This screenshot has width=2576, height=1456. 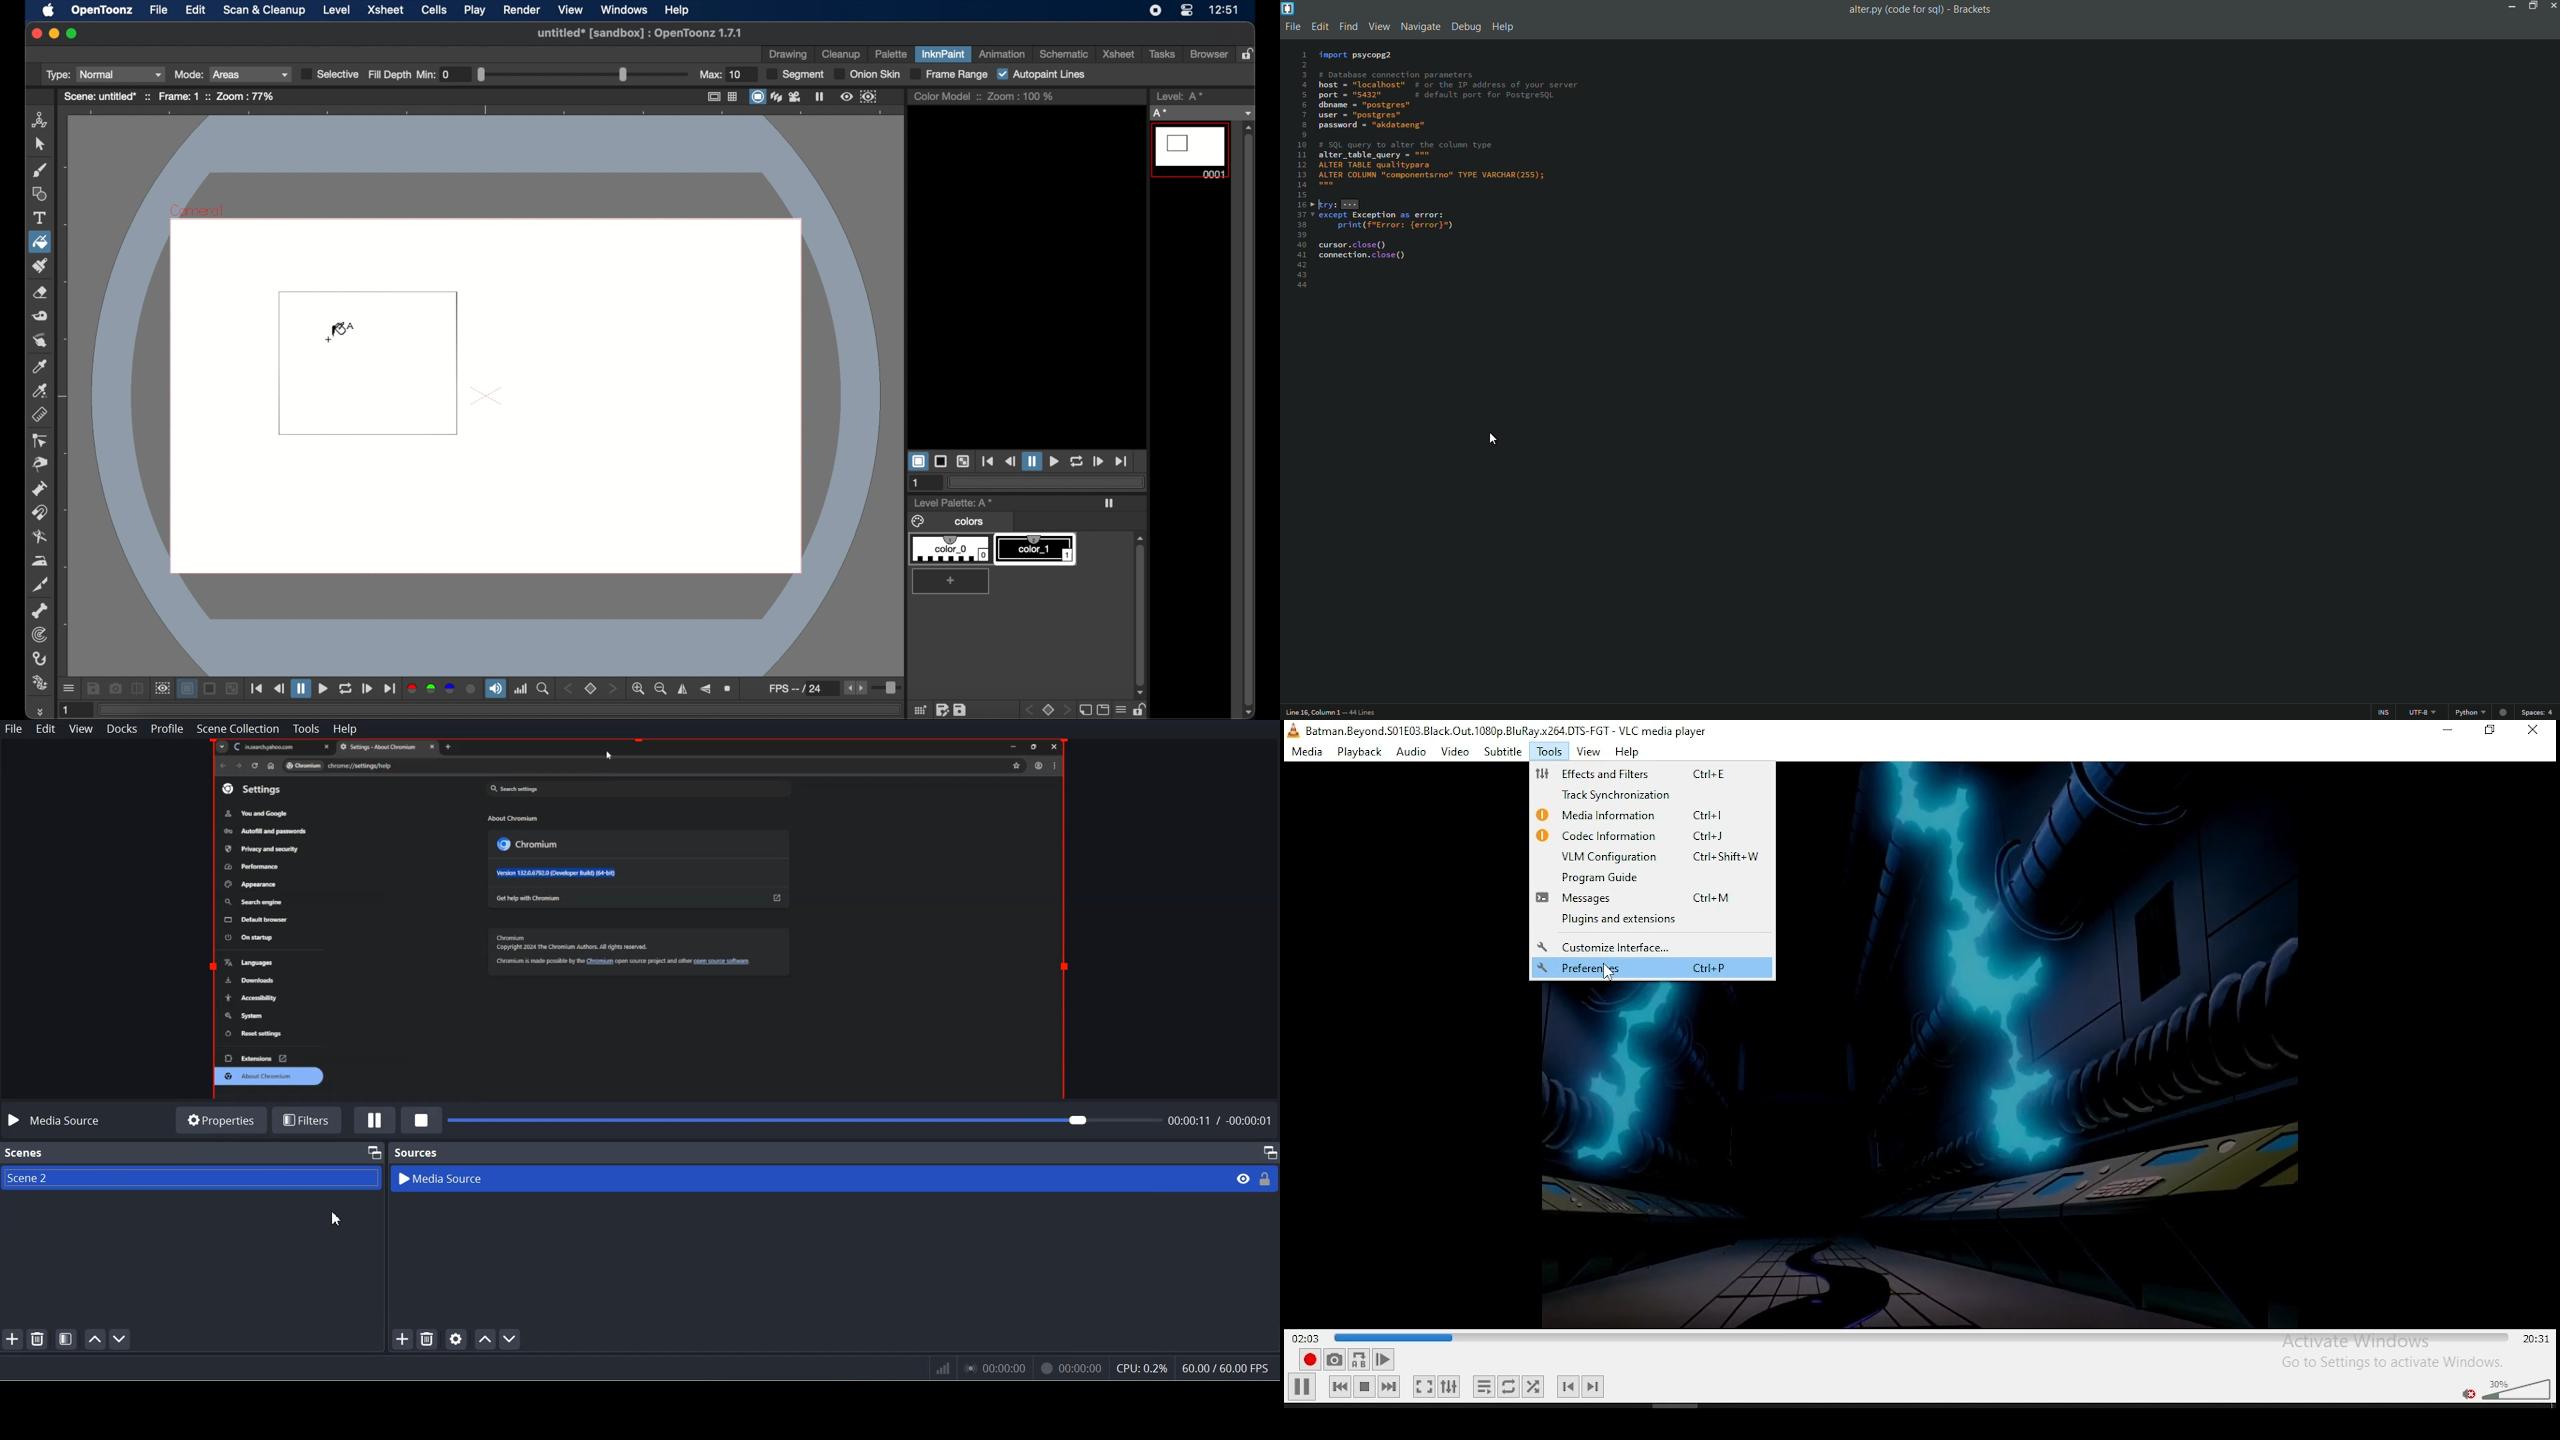 What do you see at coordinates (428, 1339) in the screenshot?
I see `Remove Selected Source` at bounding box center [428, 1339].